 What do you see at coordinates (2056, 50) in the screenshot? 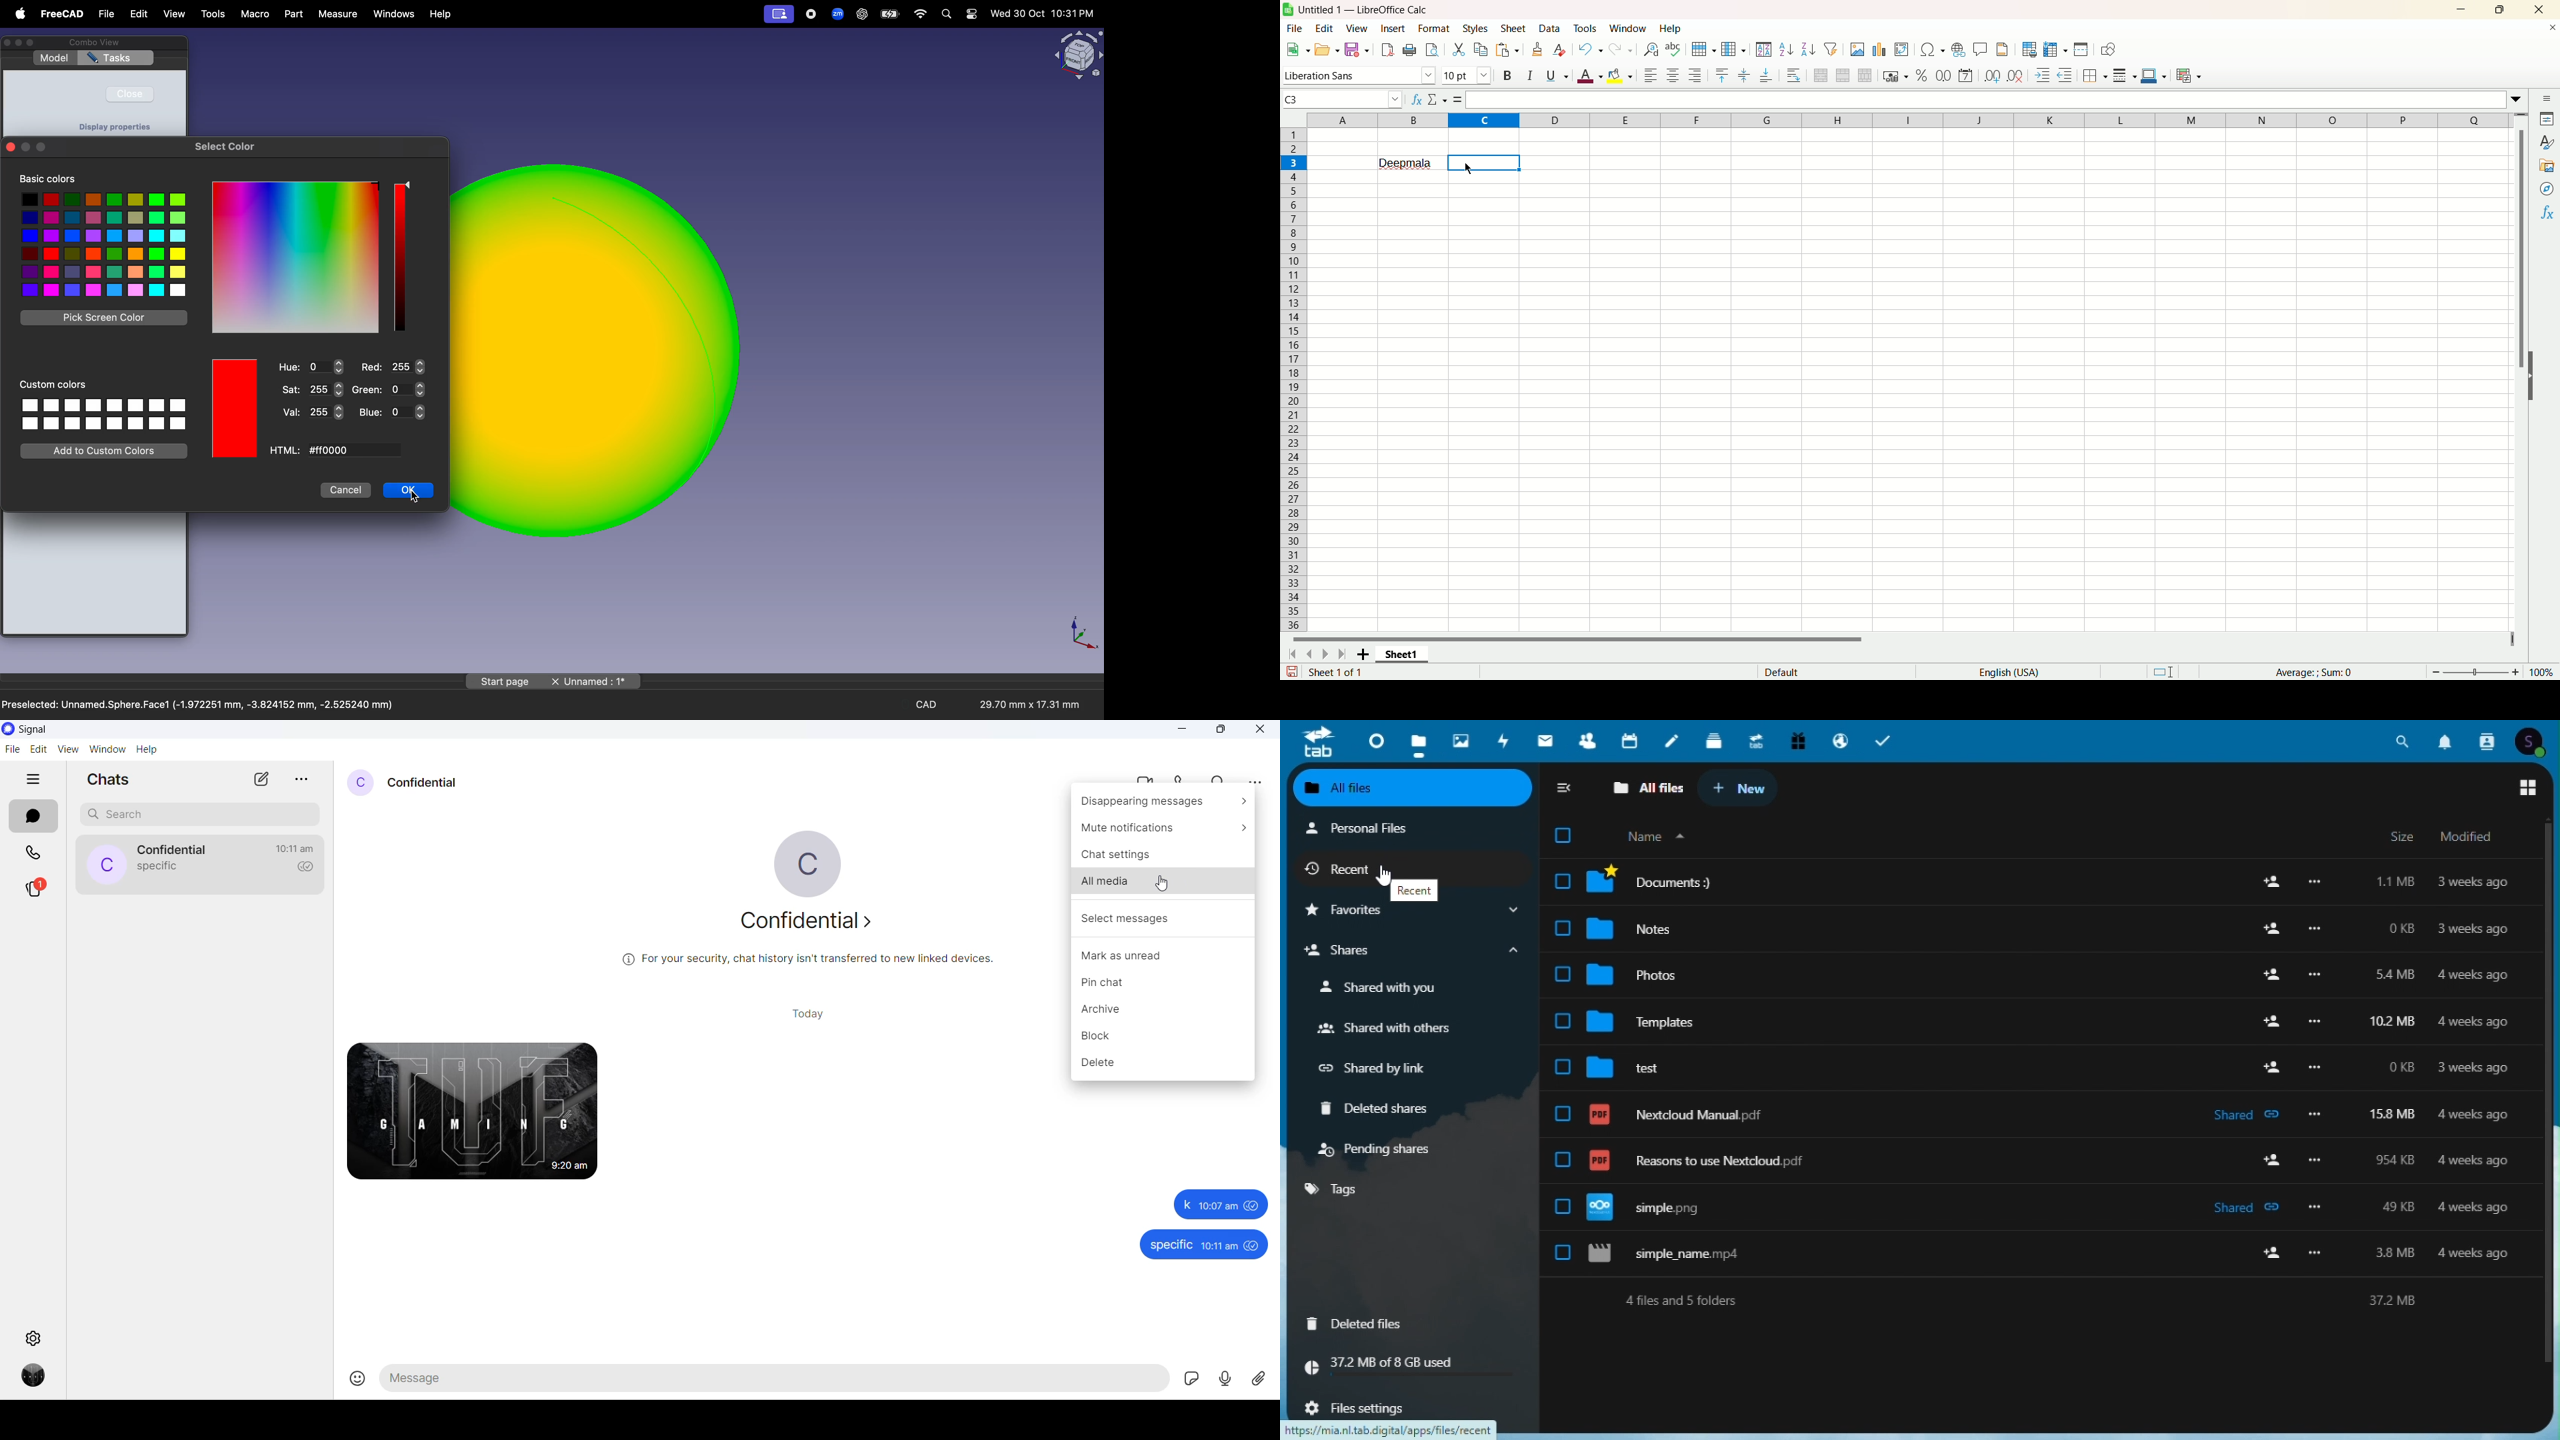
I see `Freeze rows and columns` at bounding box center [2056, 50].